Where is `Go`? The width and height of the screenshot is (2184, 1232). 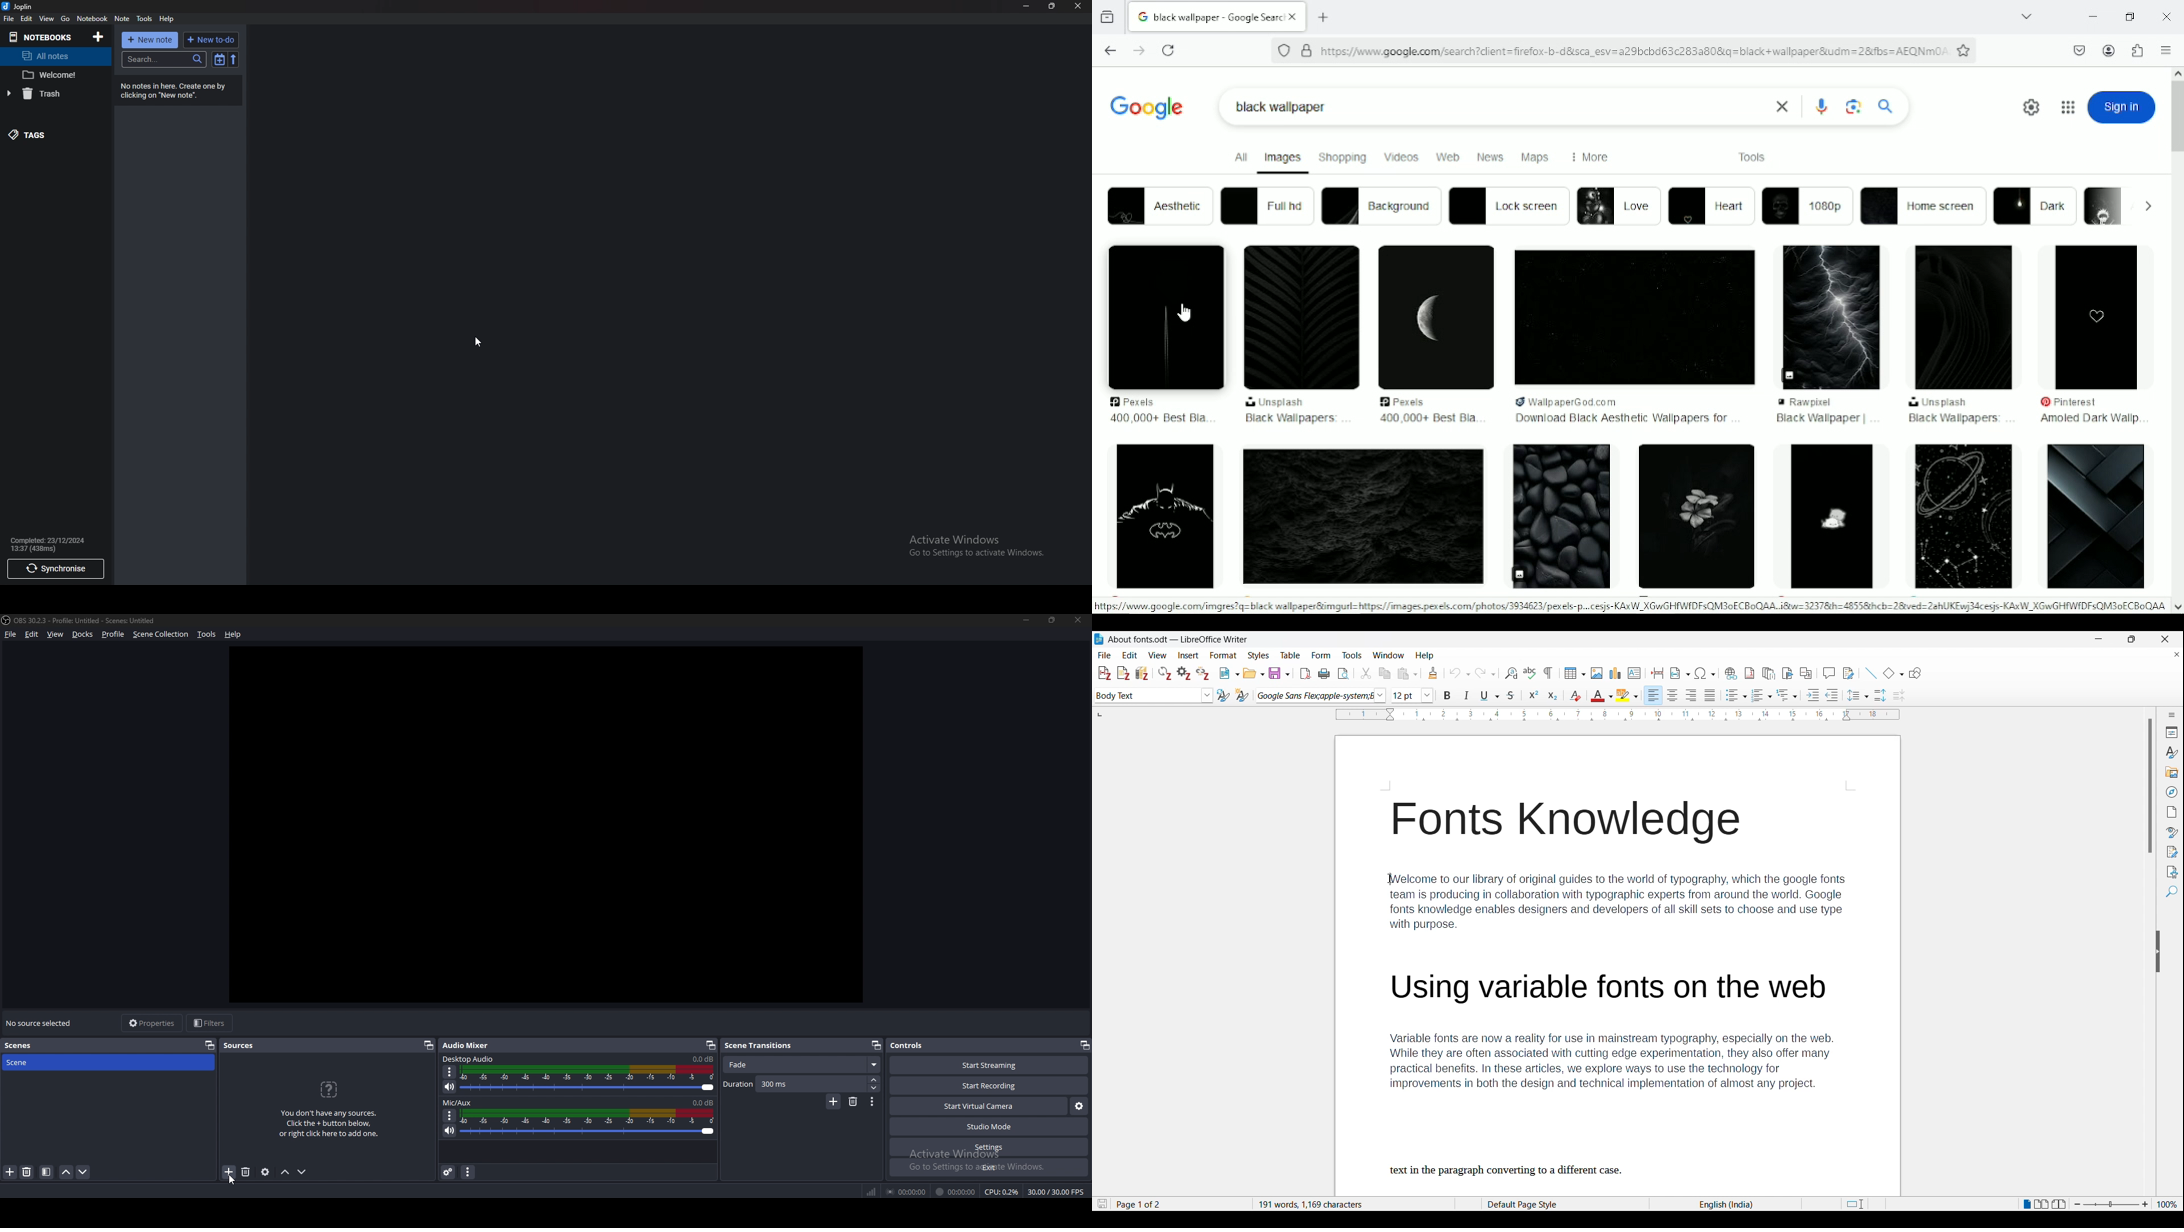 Go is located at coordinates (67, 19).